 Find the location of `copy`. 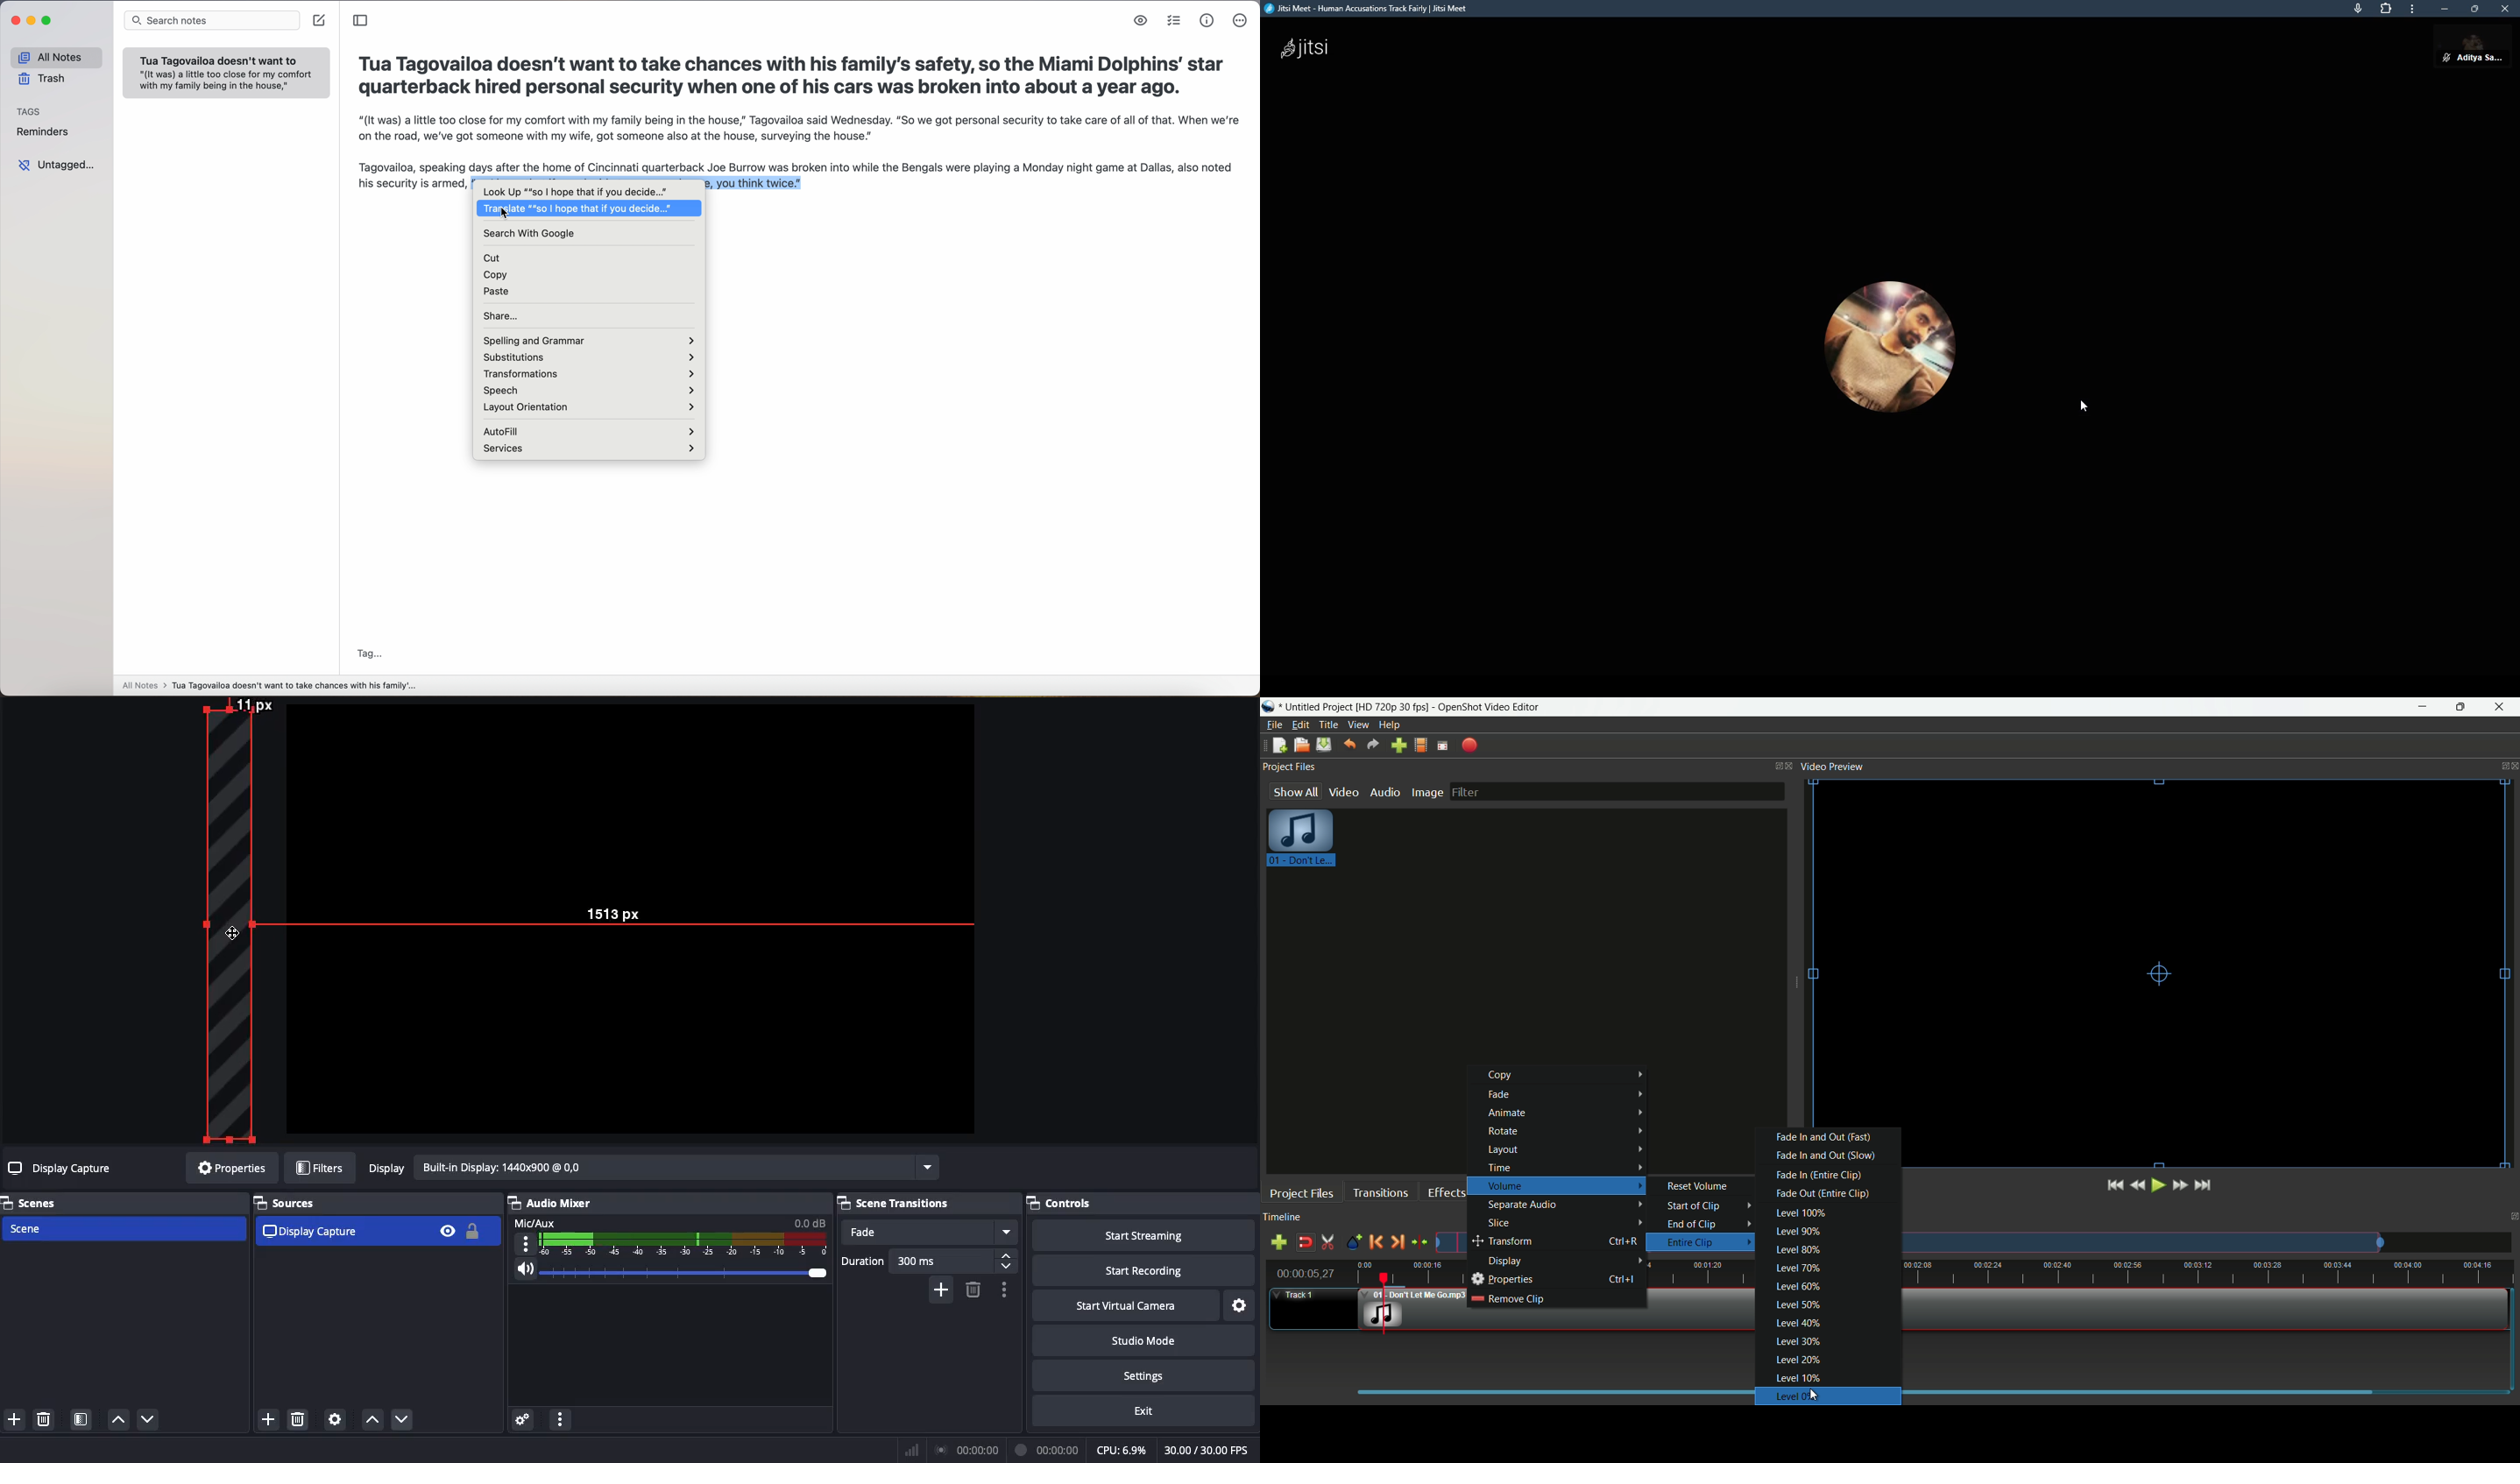

copy is located at coordinates (496, 275).